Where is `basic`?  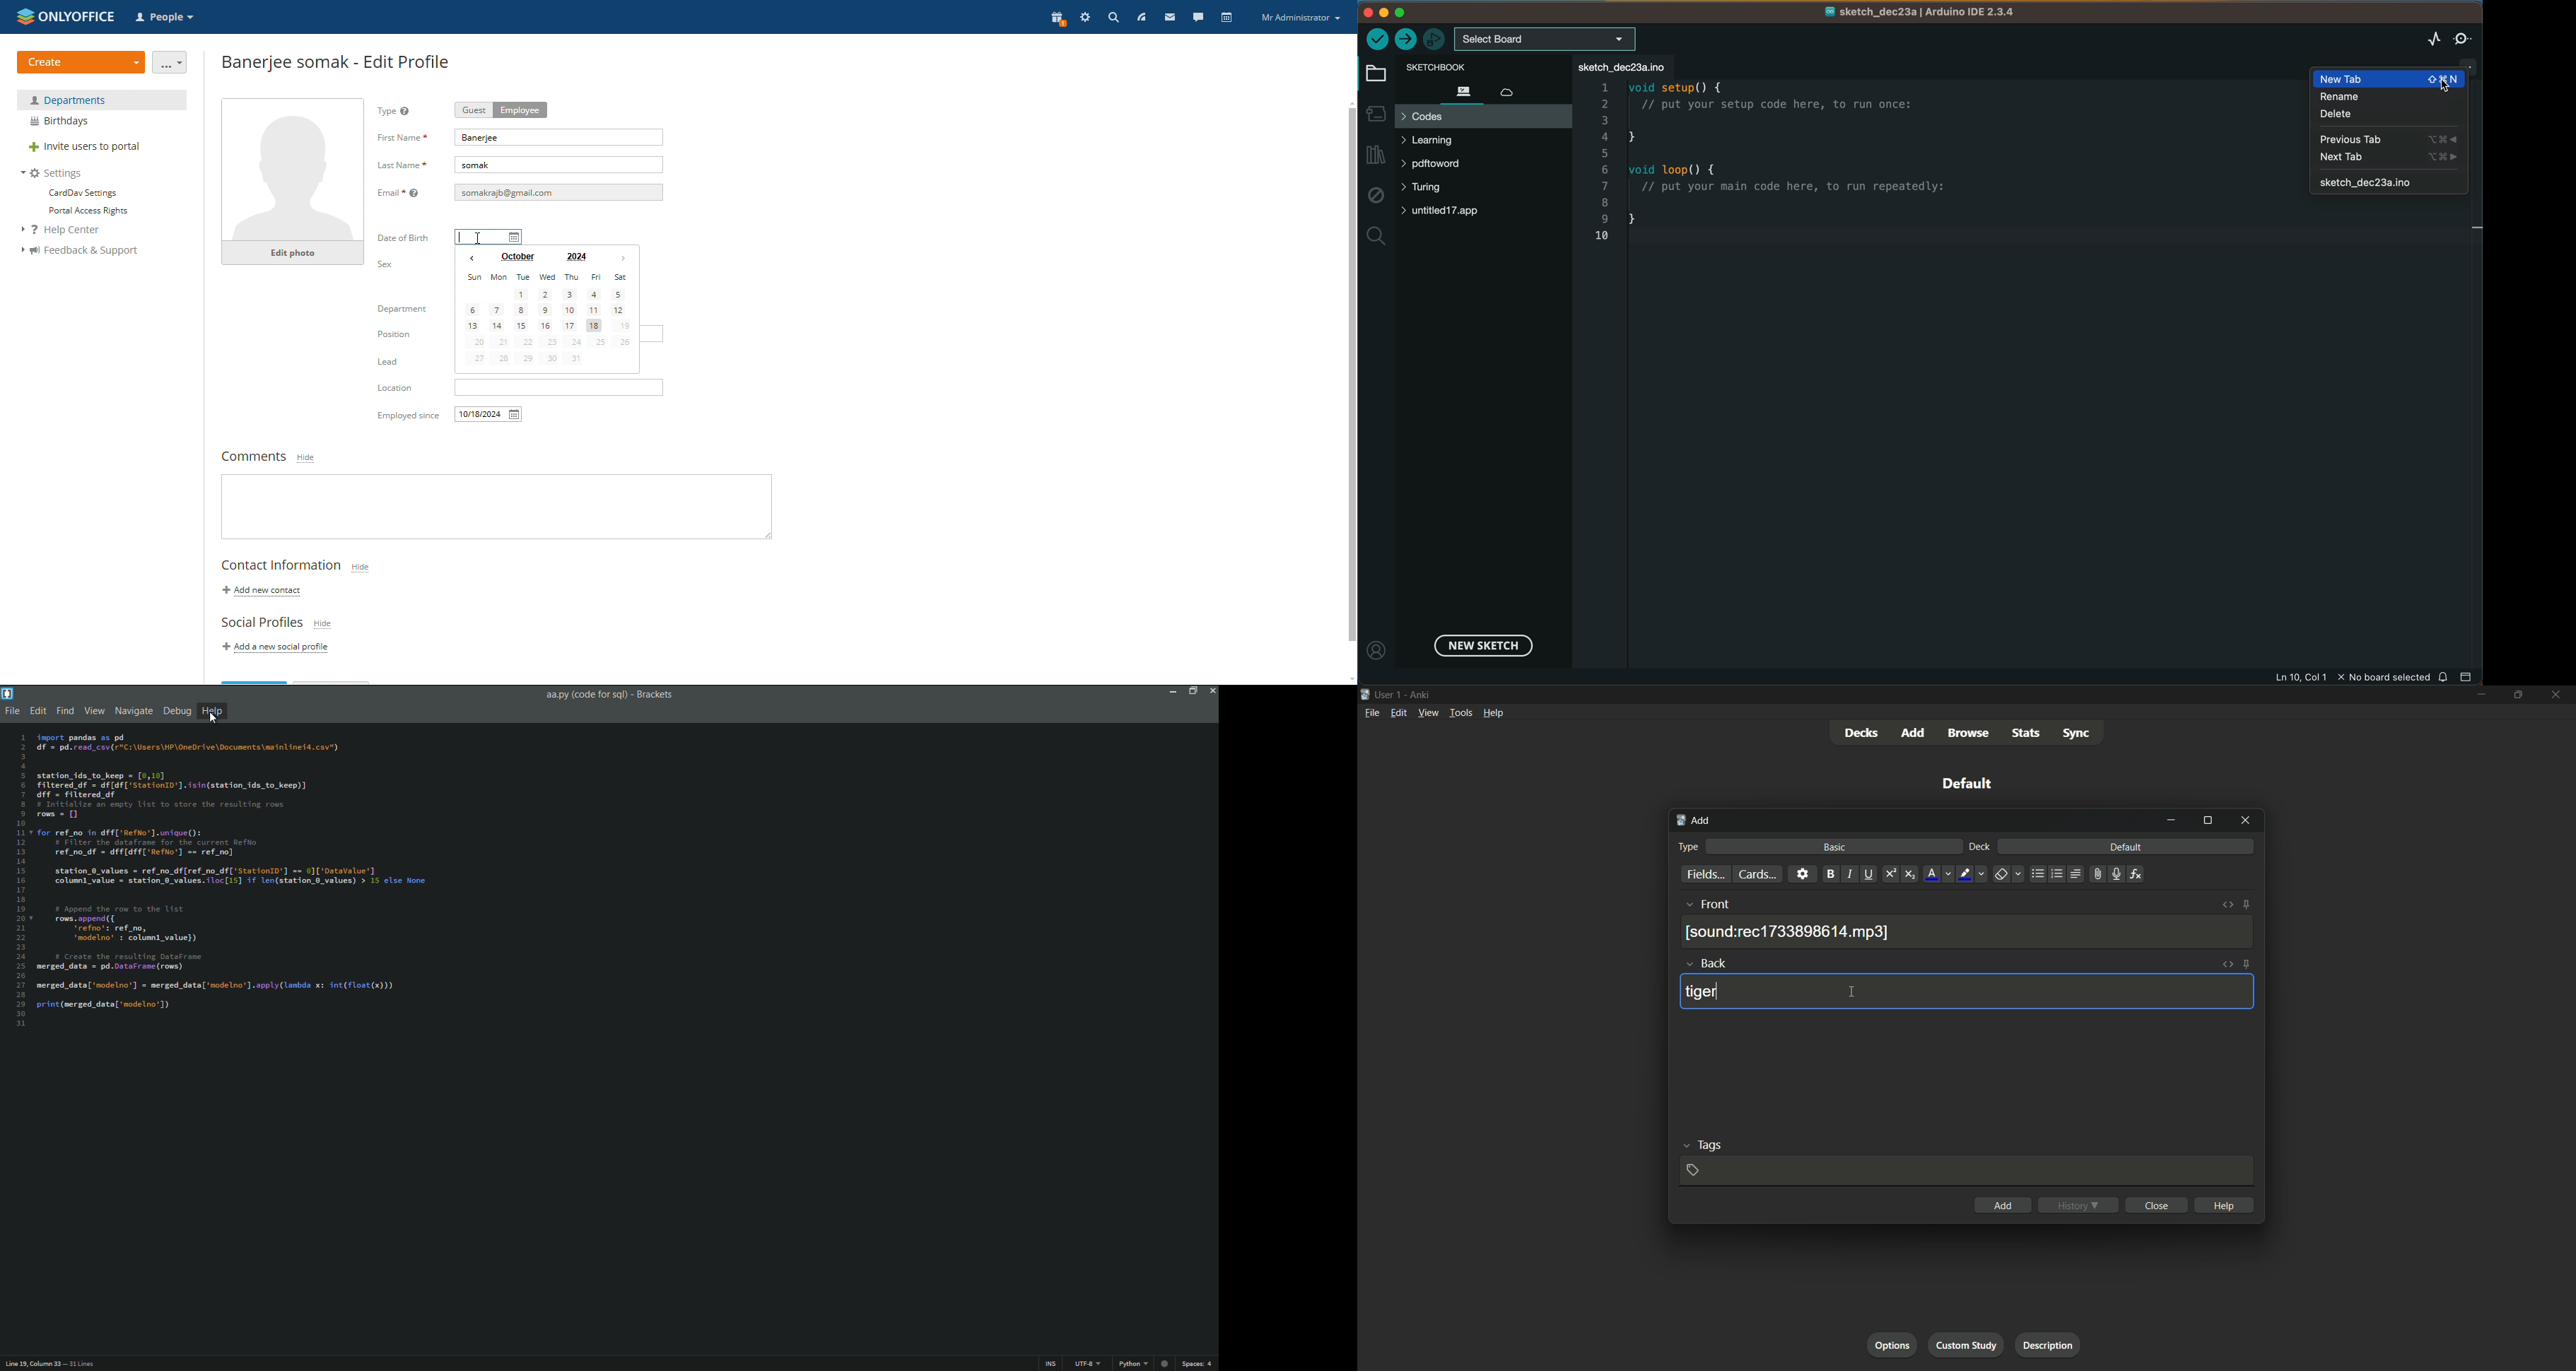 basic is located at coordinates (1835, 847).